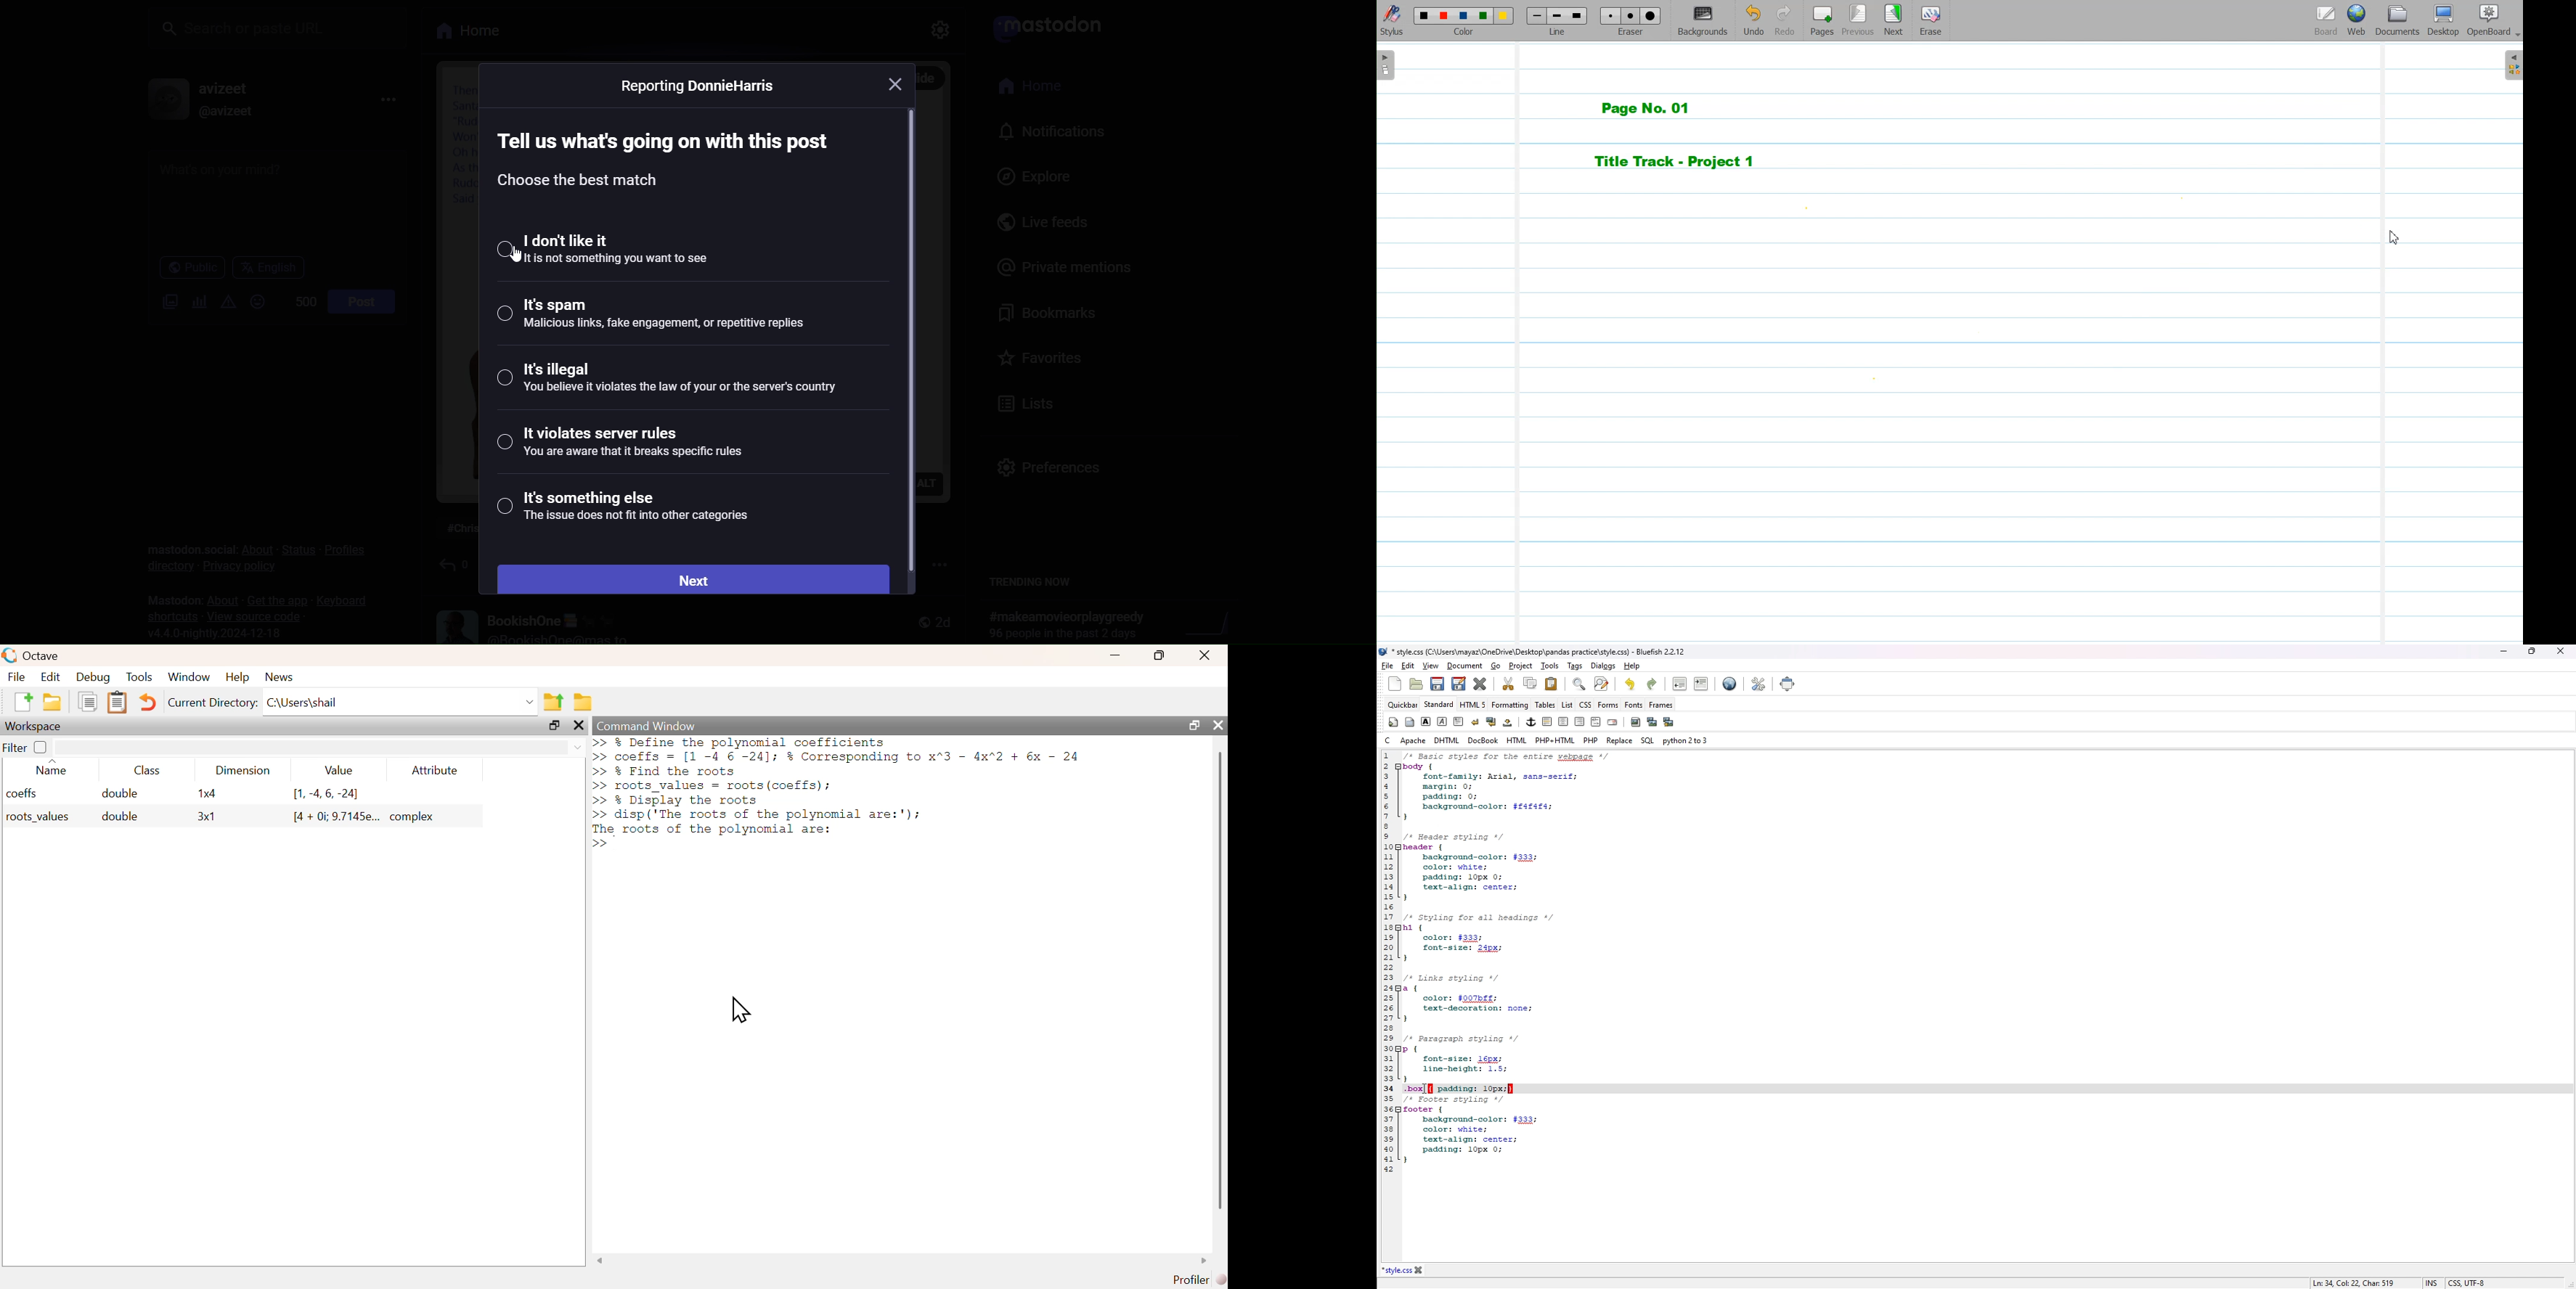 The width and height of the screenshot is (2576, 1316). Describe the element at coordinates (916, 340) in the screenshot. I see `scroll bar` at that location.